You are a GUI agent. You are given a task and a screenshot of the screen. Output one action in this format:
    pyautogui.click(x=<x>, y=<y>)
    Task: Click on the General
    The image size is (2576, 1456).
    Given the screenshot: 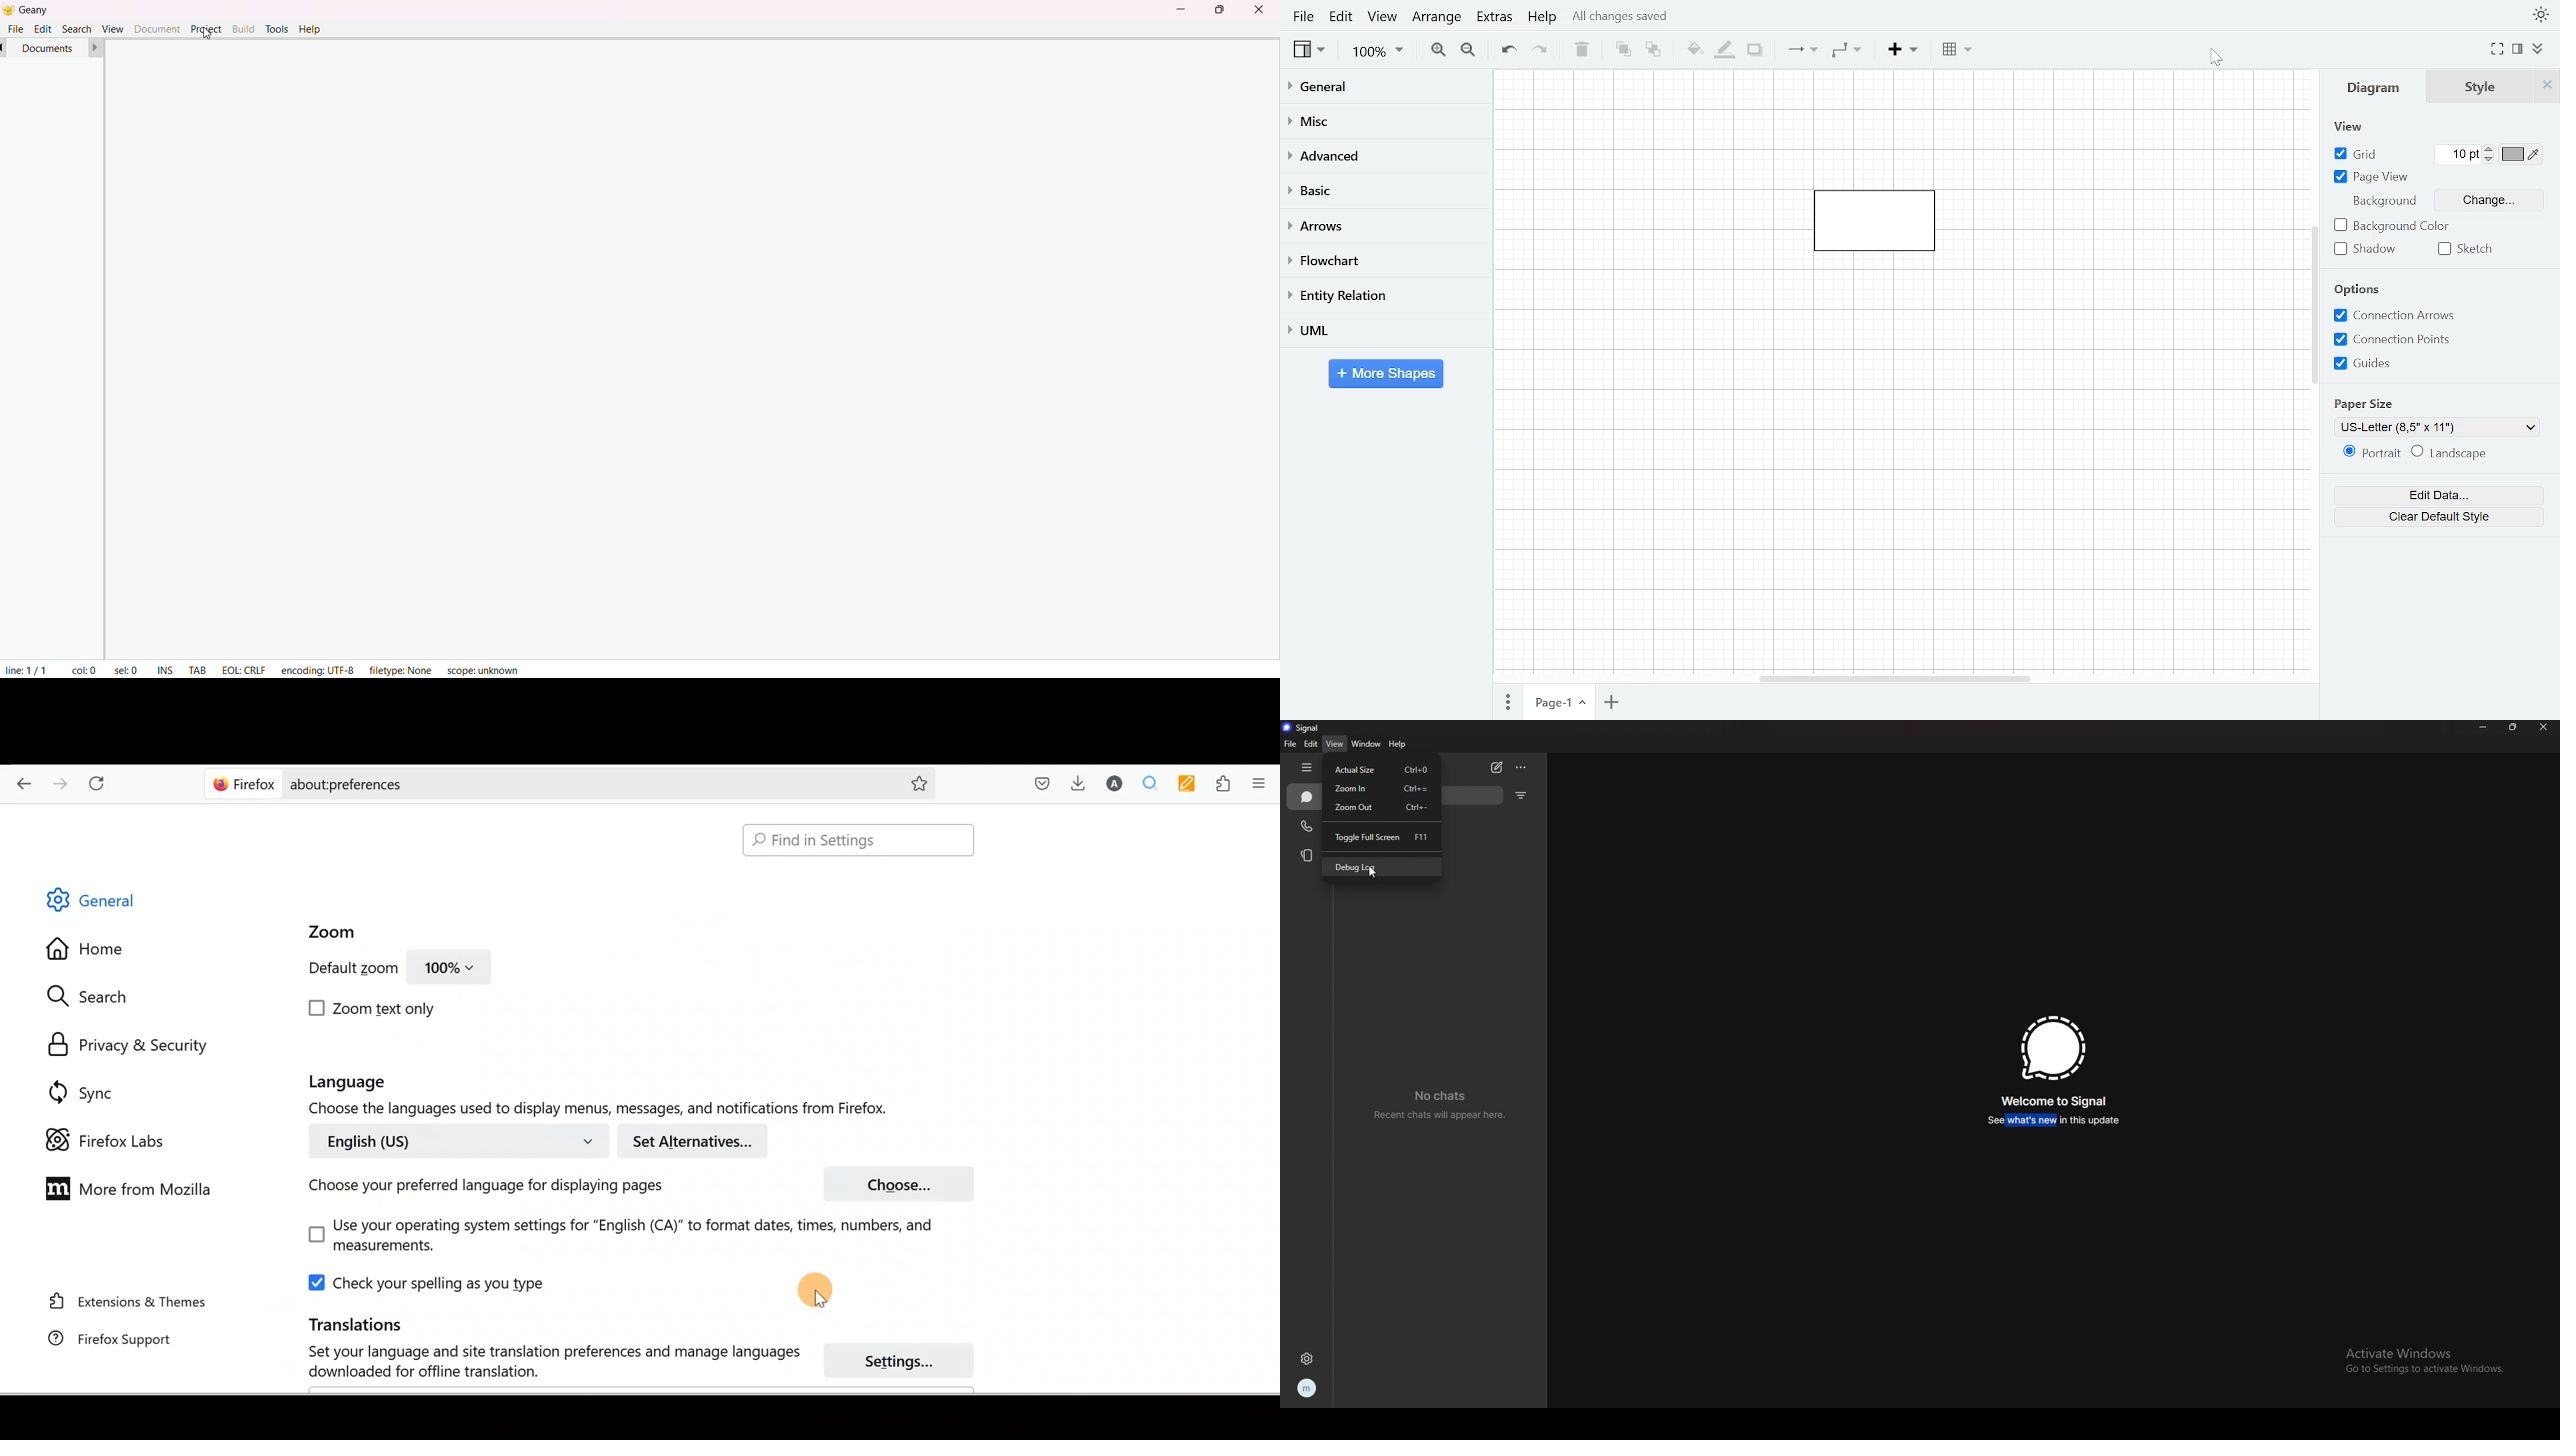 What is the action you would take?
    pyautogui.click(x=1384, y=89)
    